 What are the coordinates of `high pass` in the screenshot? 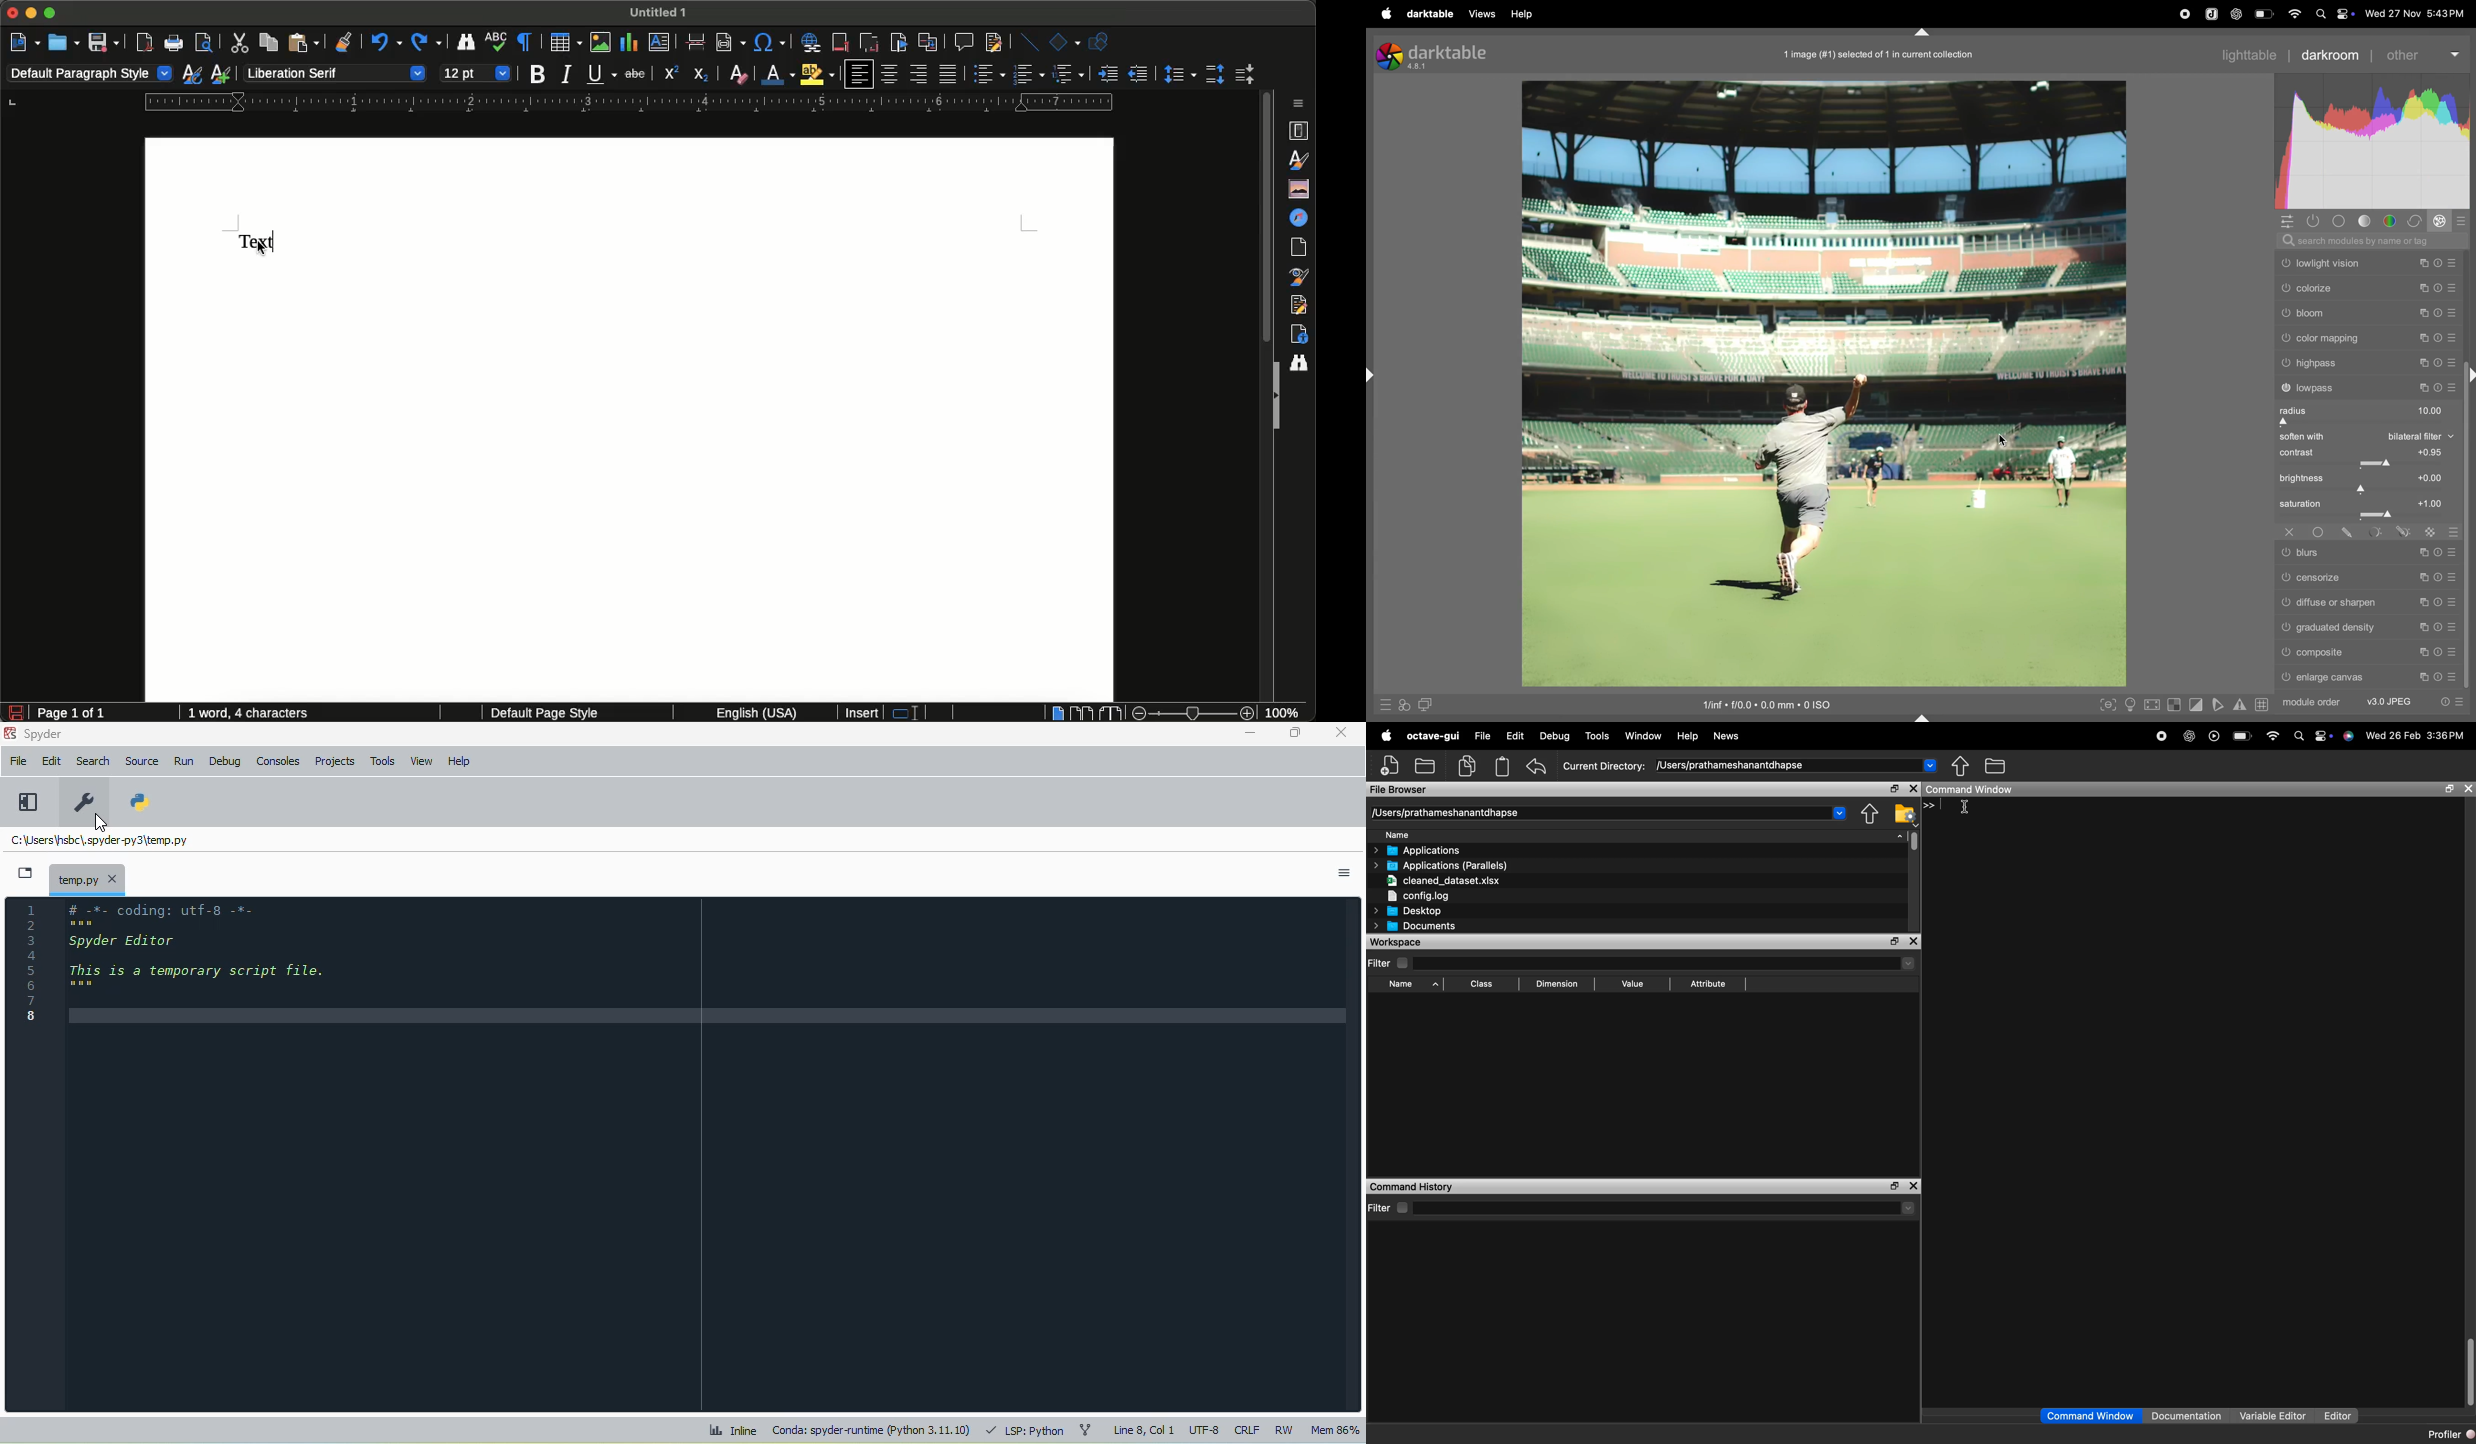 It's located at (2367, 363).